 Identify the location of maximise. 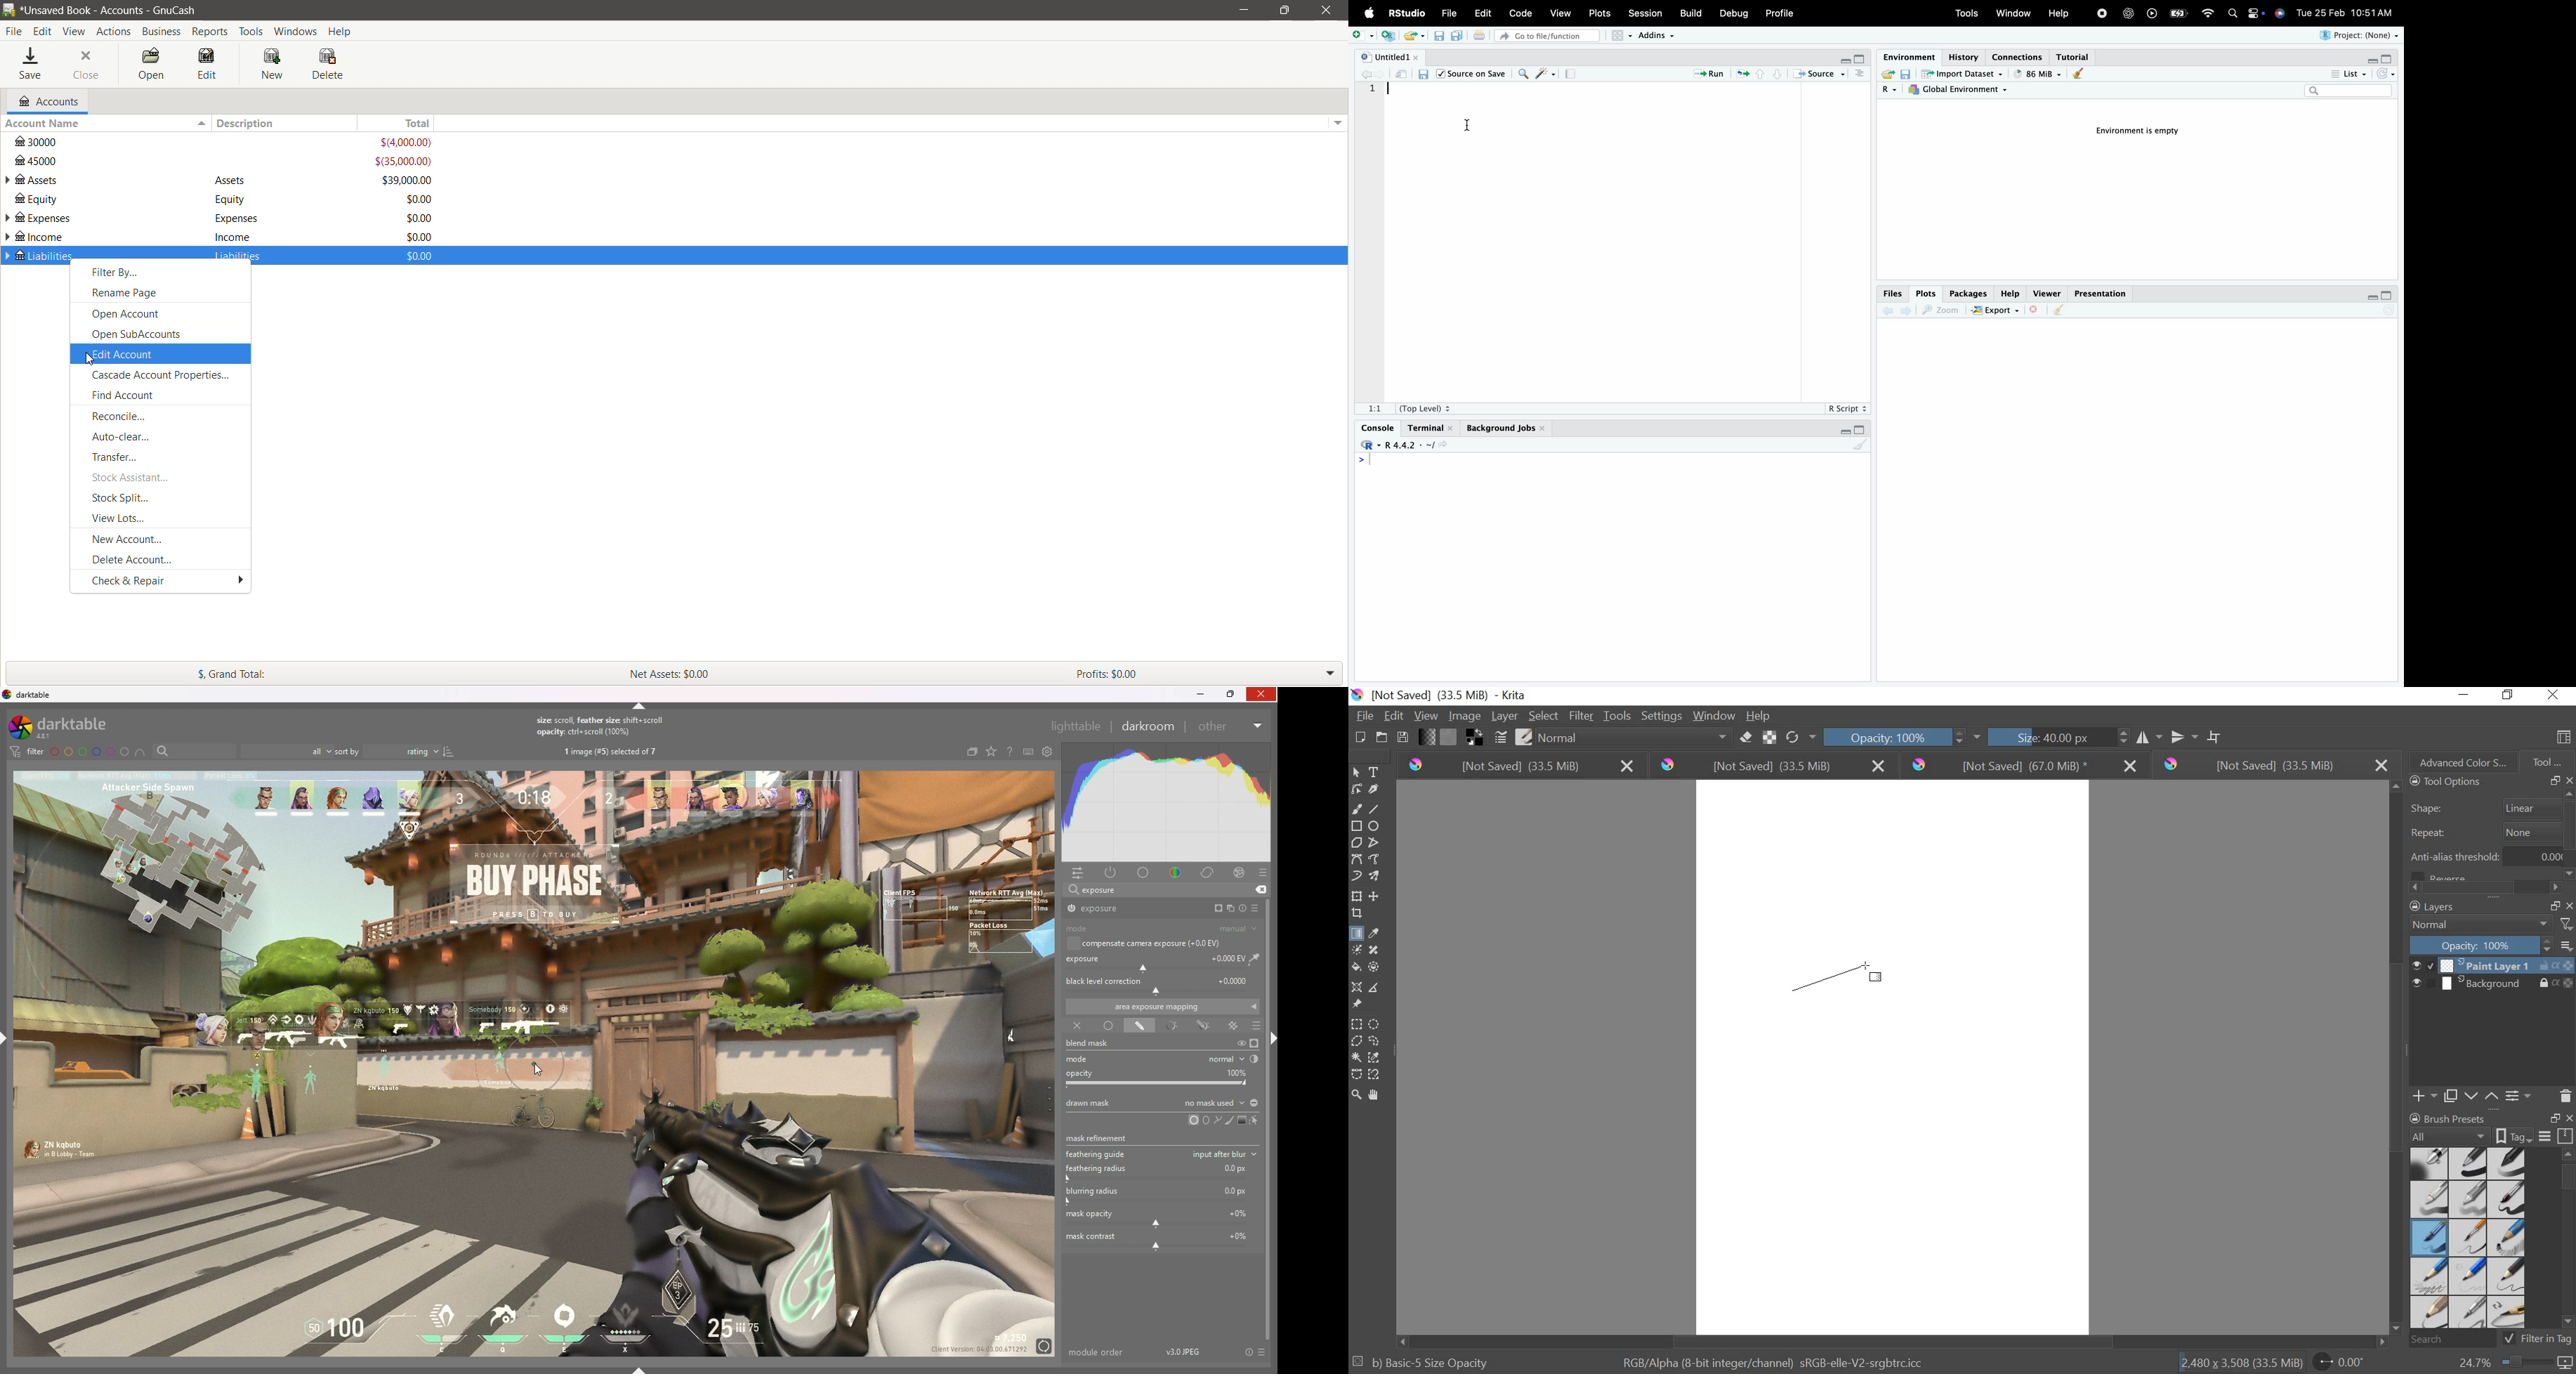
(2389, 295).